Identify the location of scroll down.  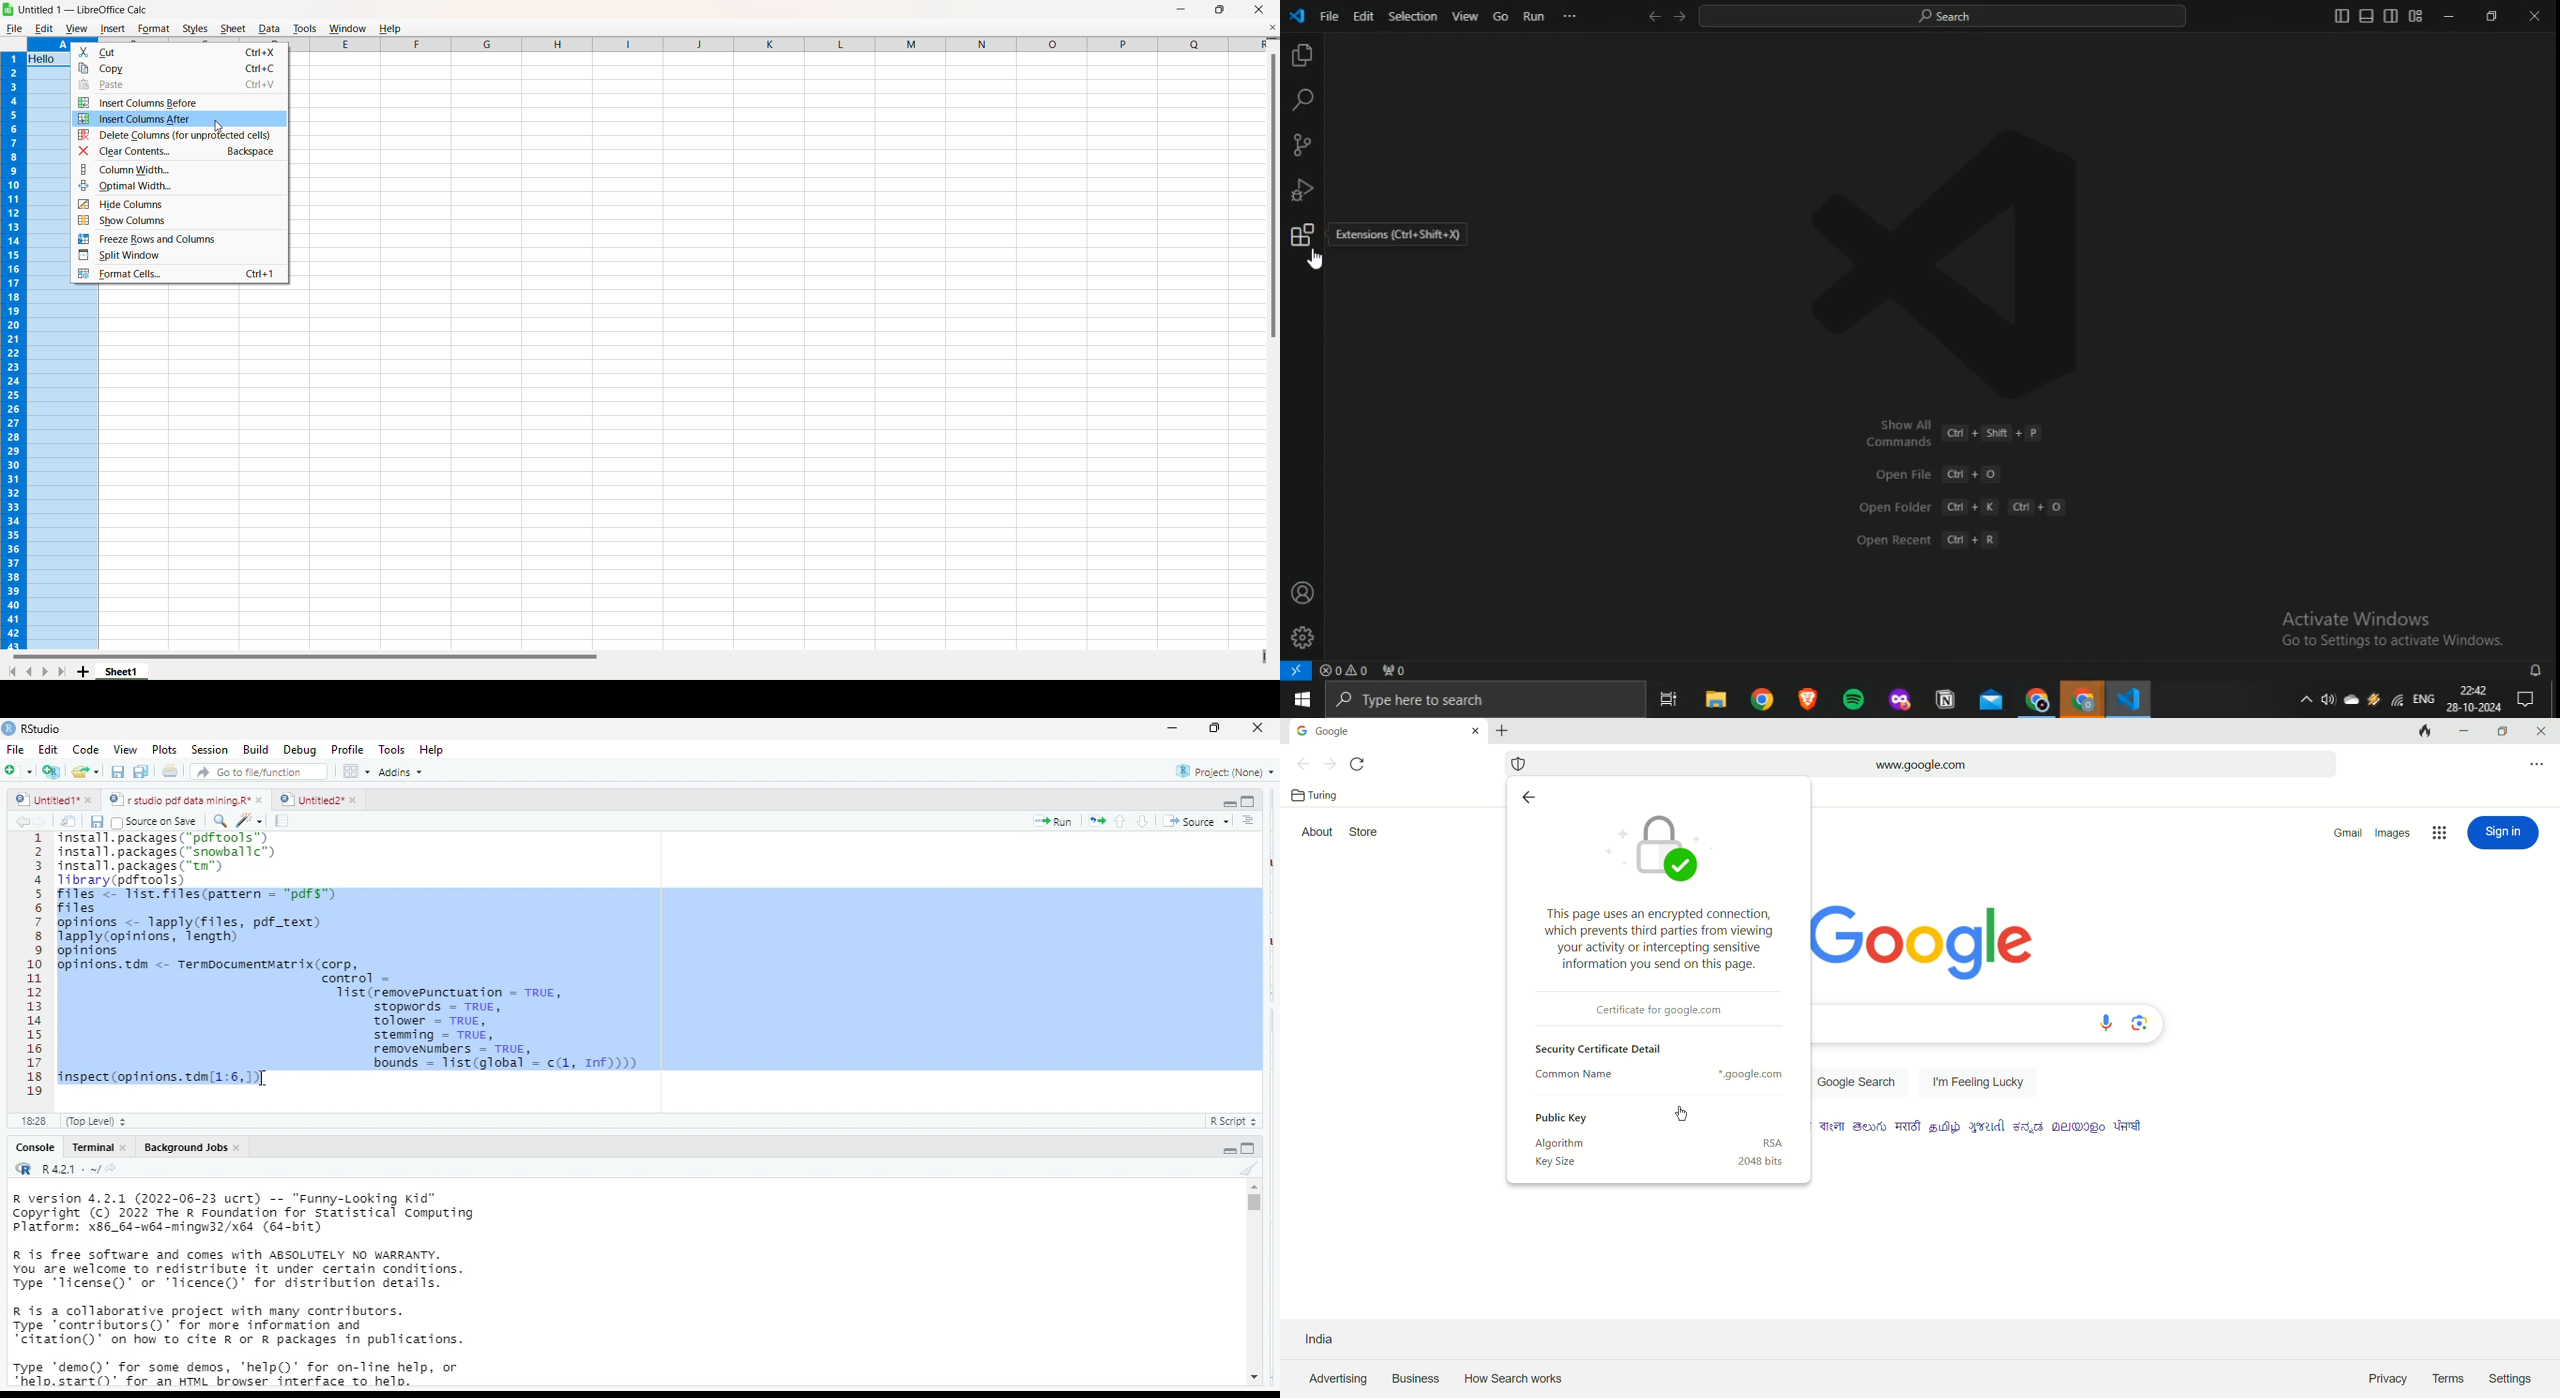
(1253, 1380).